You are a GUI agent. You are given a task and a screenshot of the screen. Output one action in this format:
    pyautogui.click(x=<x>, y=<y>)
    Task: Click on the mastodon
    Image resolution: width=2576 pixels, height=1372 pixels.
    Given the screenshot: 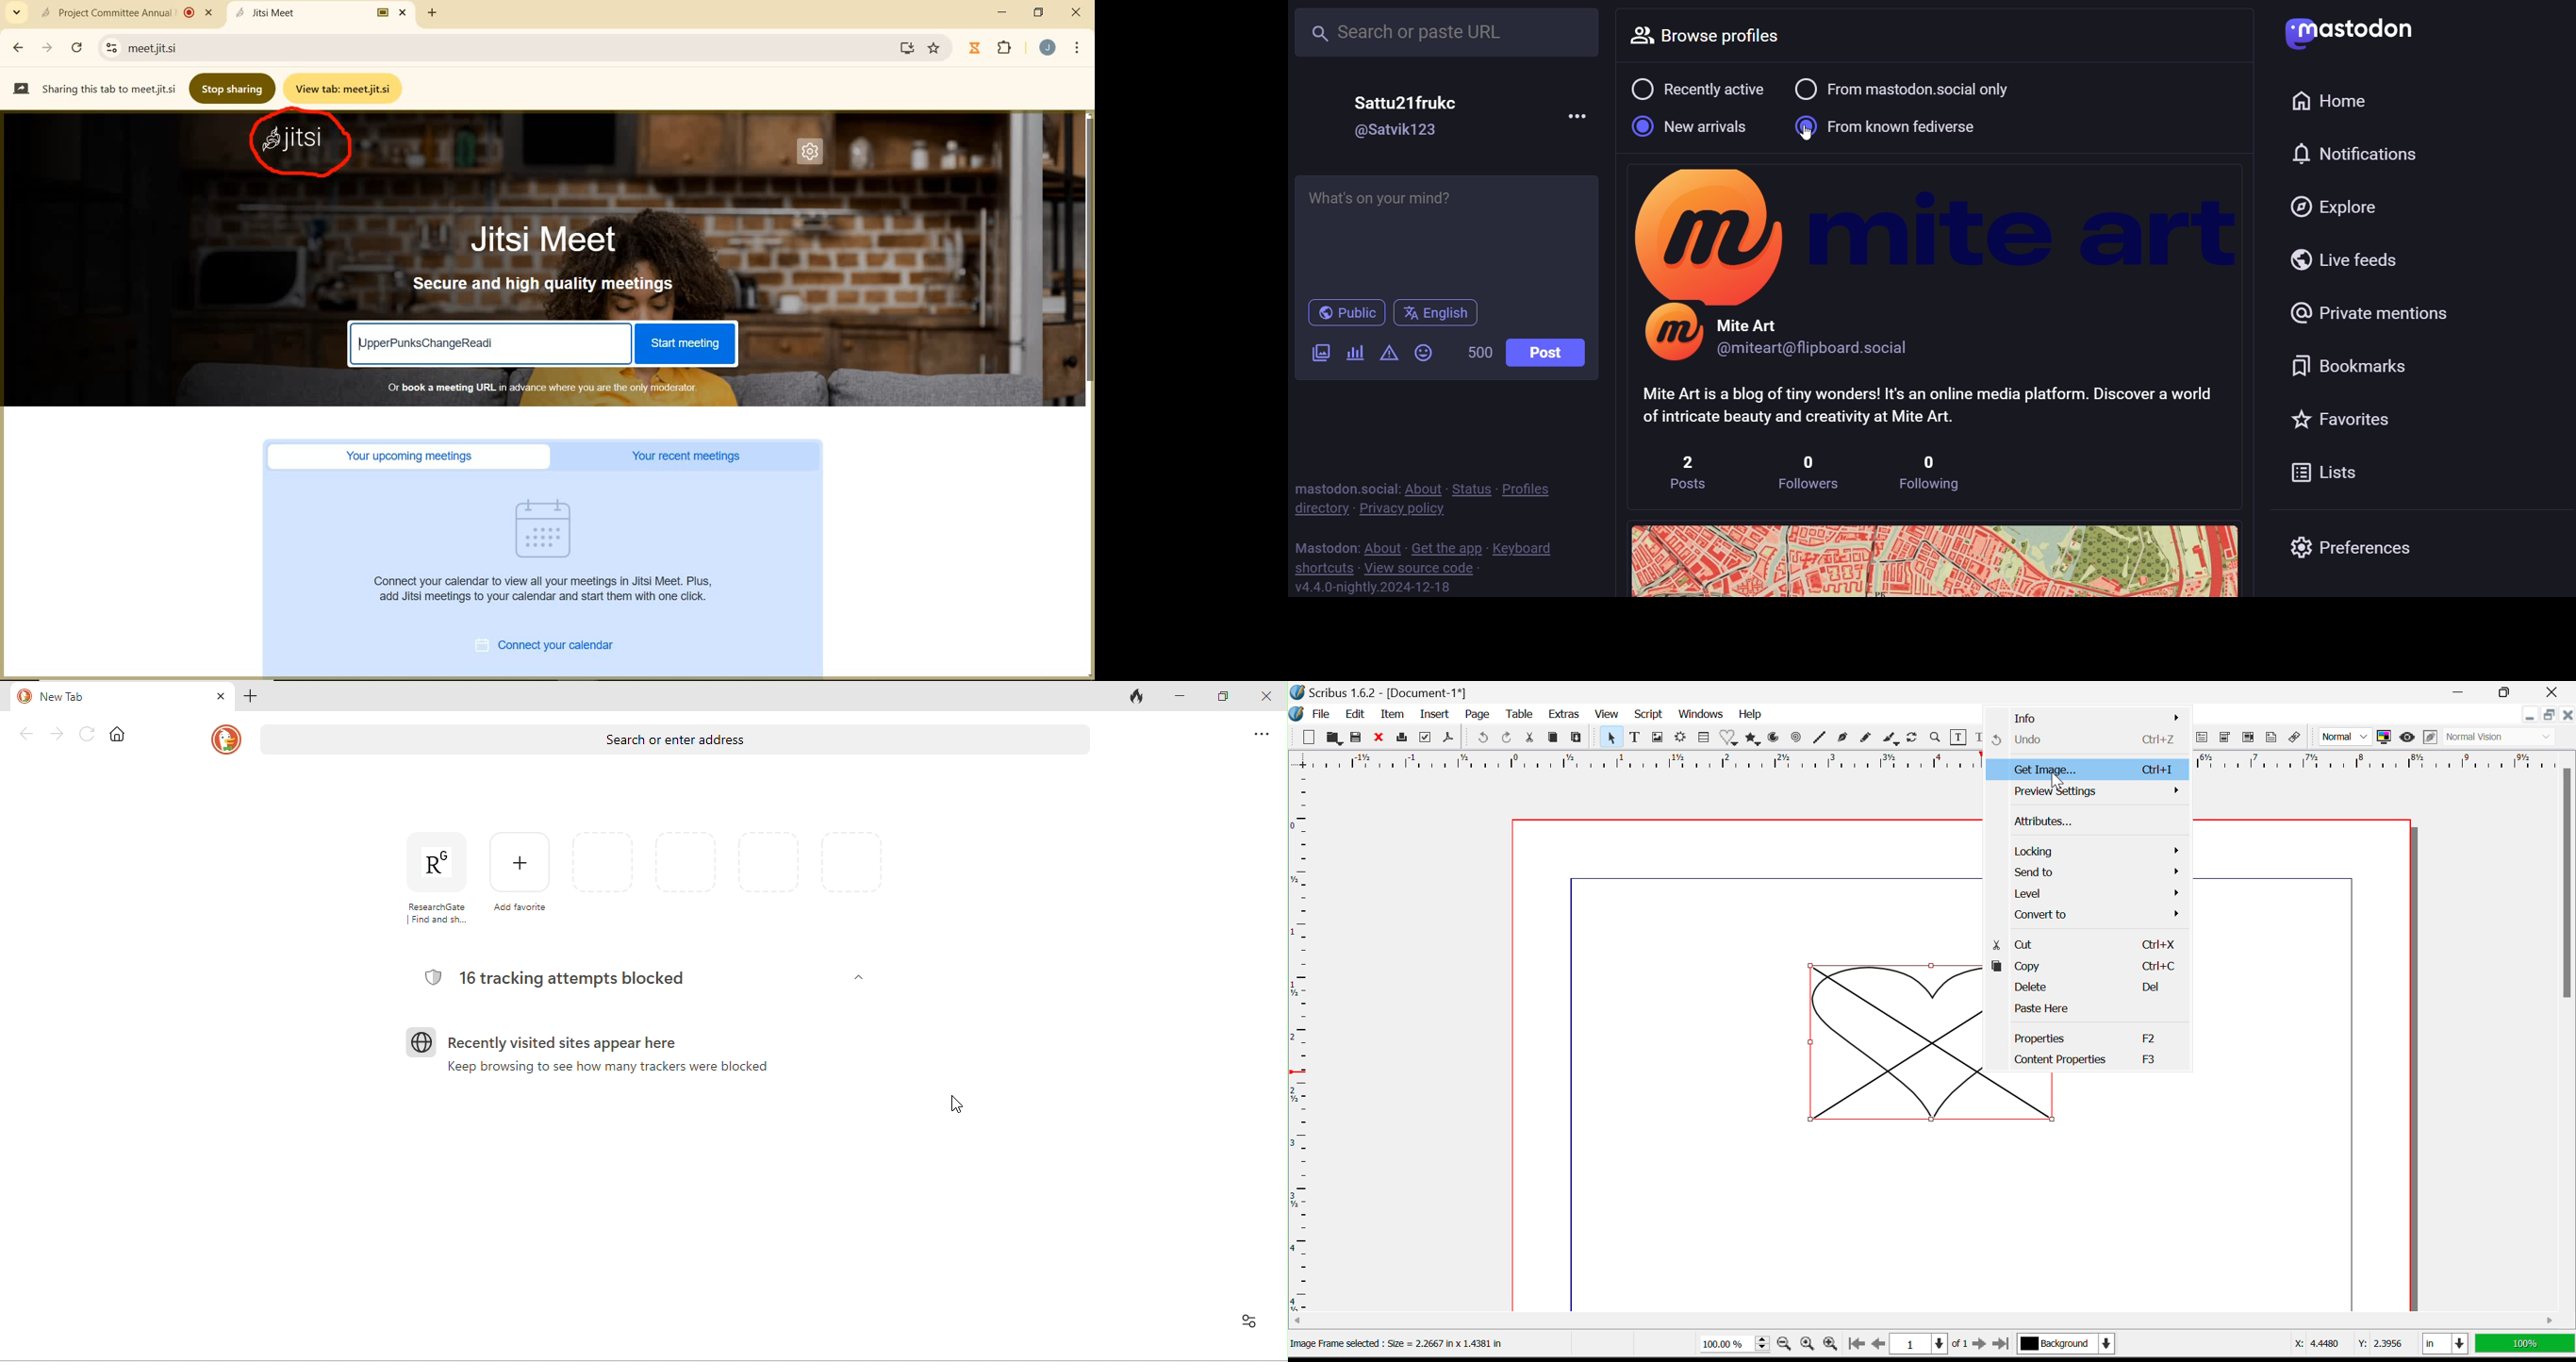 What is the action you would take?
    pyautogui.click(x=2350, y=33)
    